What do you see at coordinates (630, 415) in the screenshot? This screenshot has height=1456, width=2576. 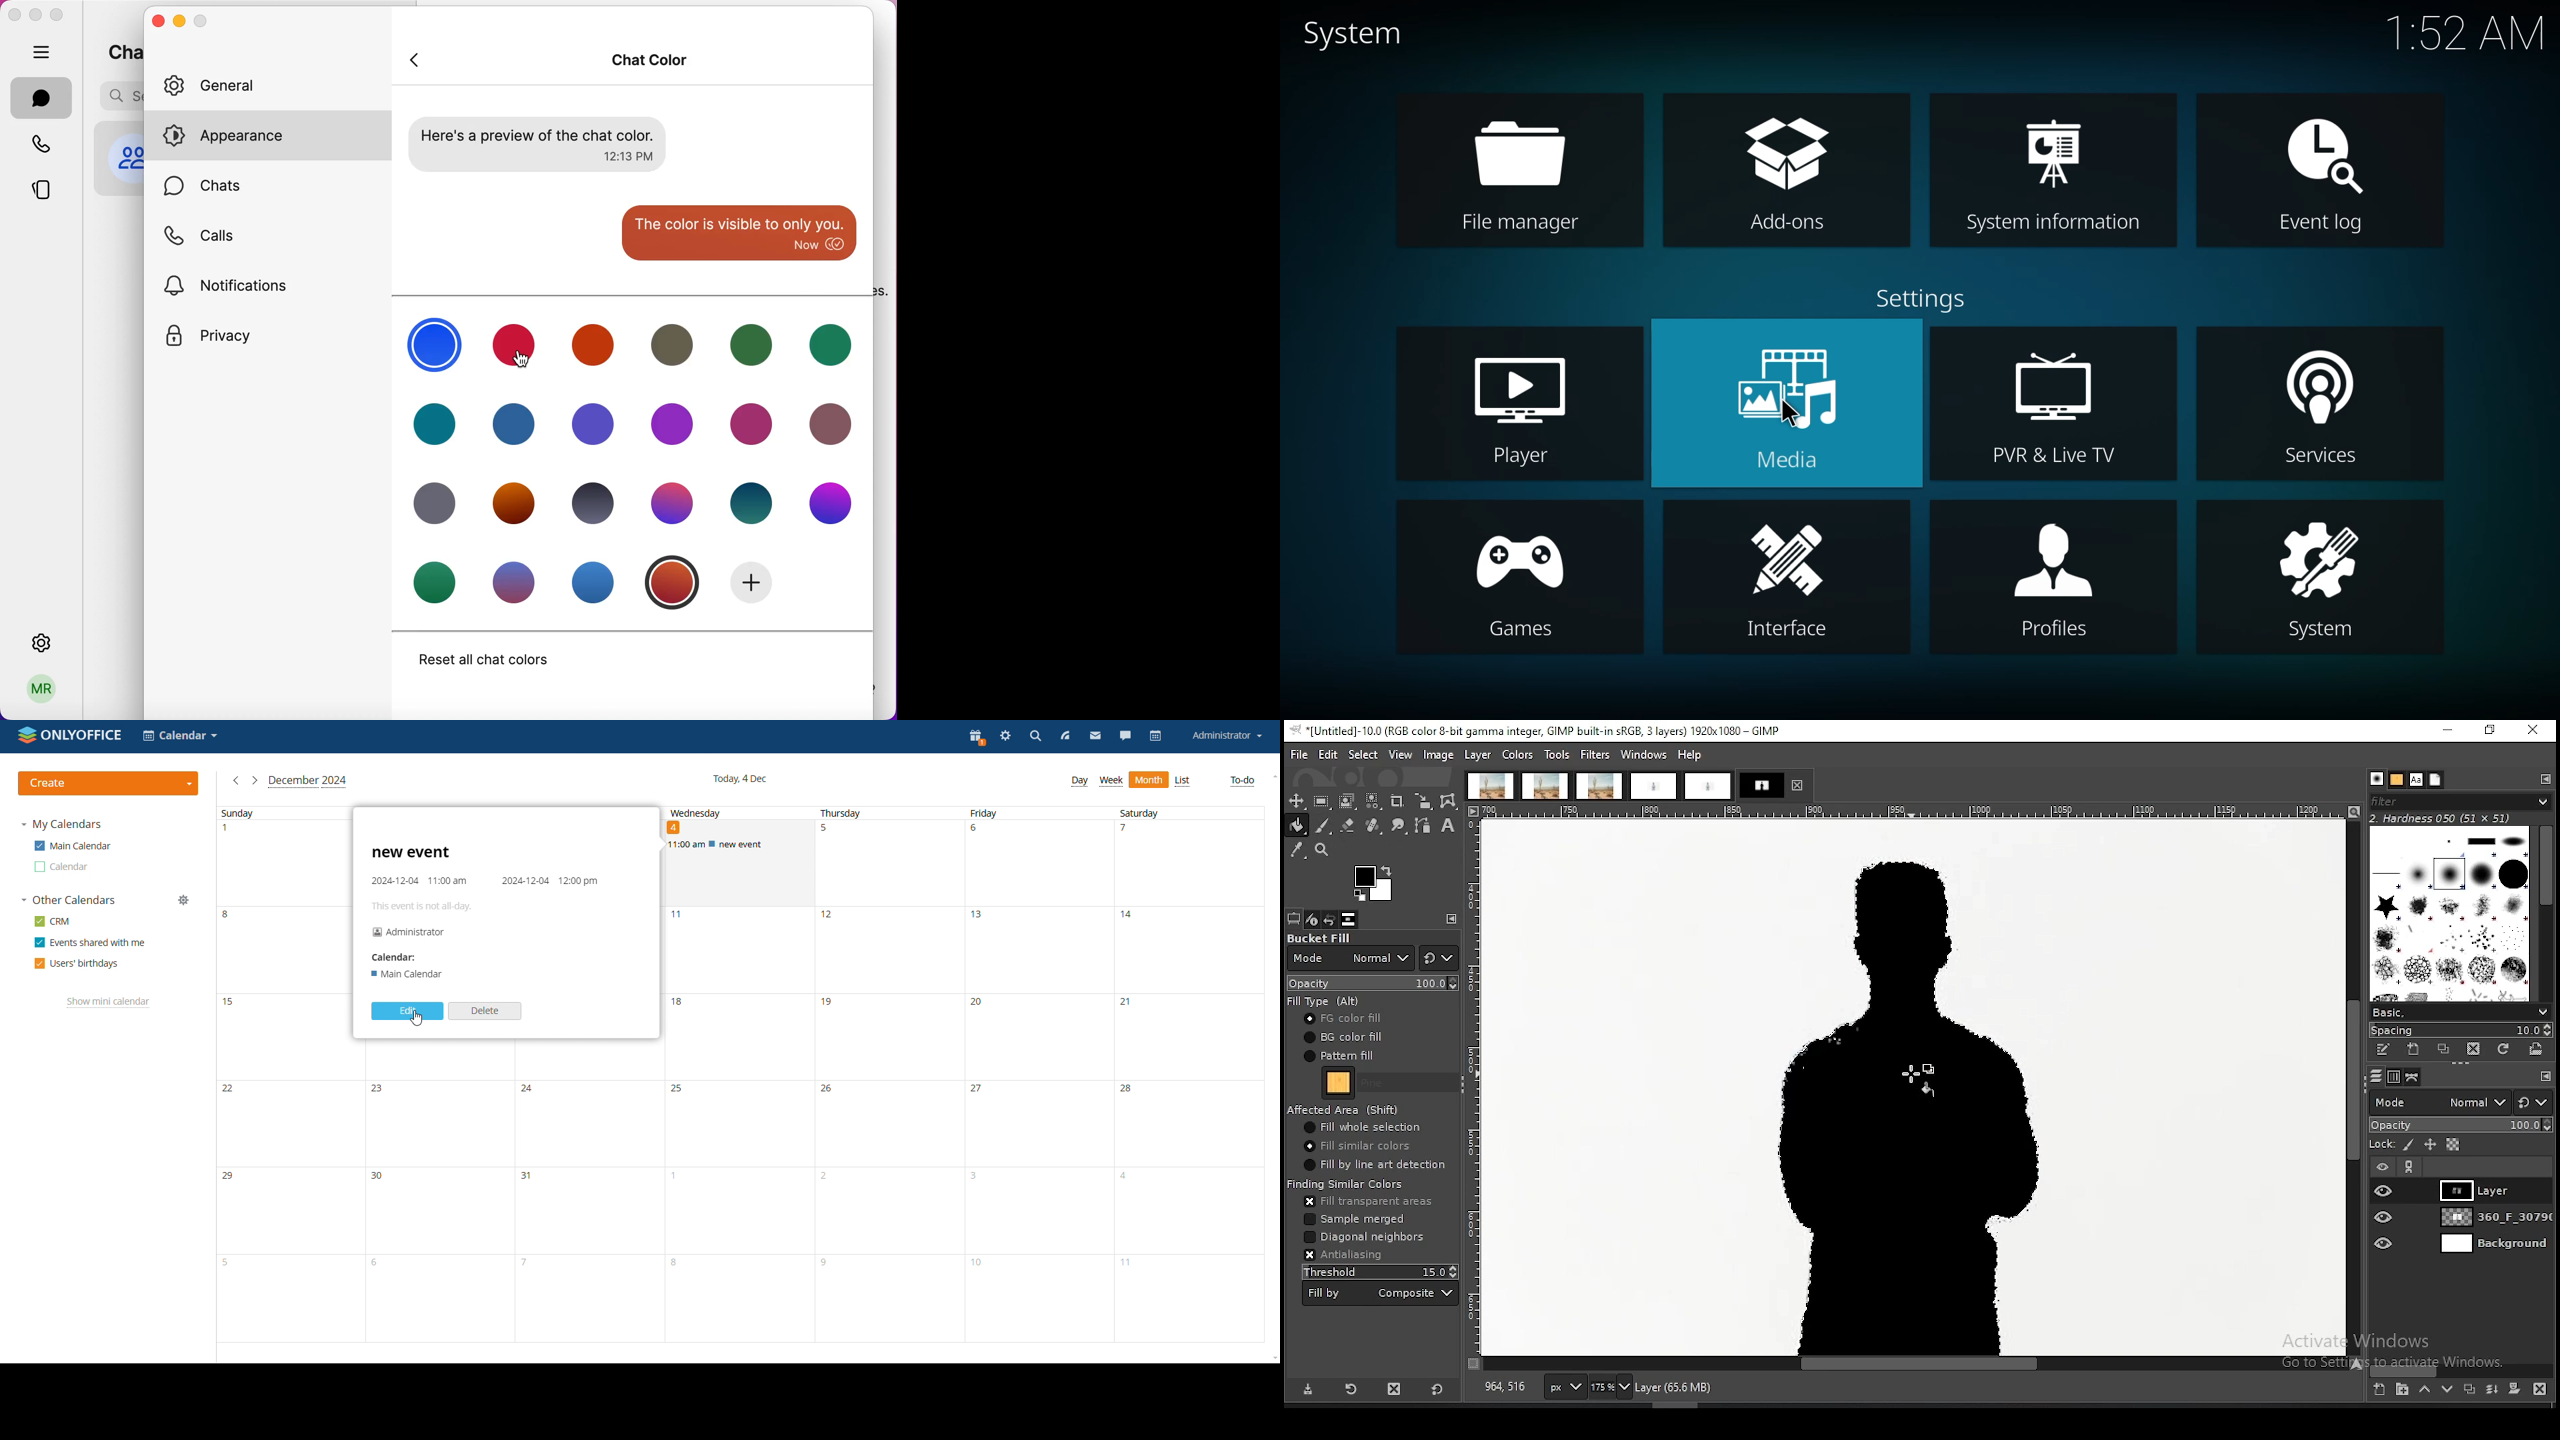 I see `chat colors` at bounding box center [630, 415].